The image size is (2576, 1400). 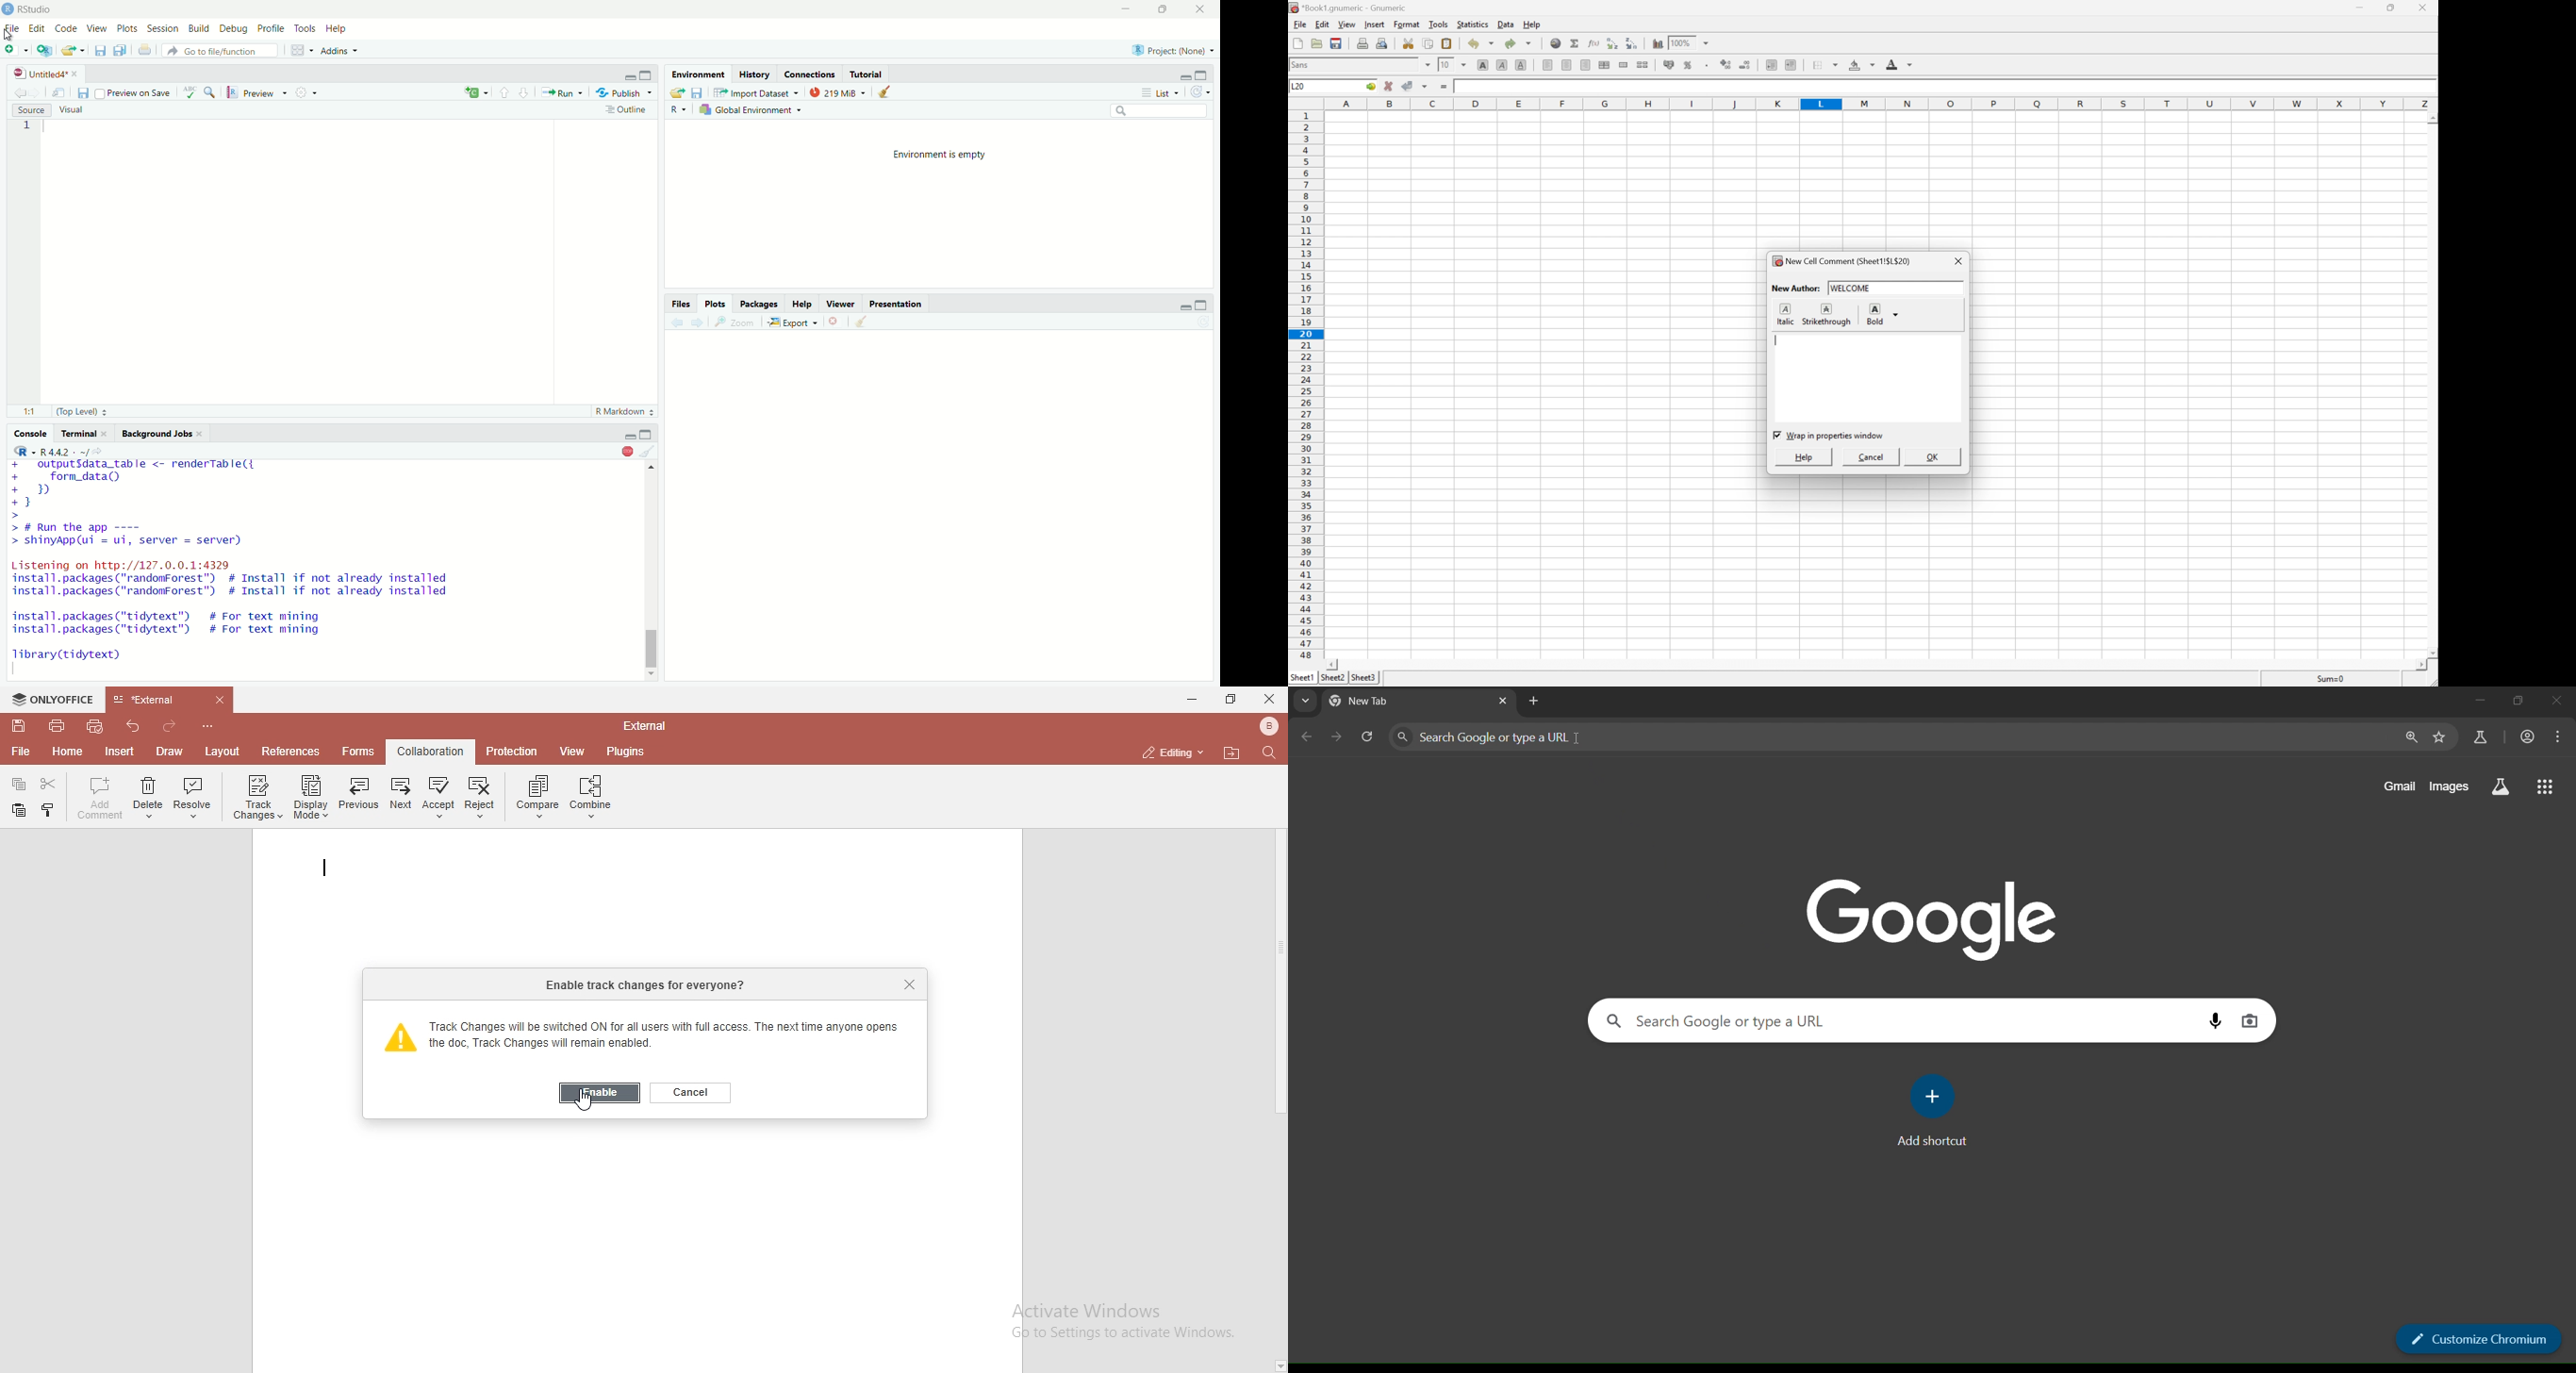 What do you see at coordinates (100, 50) in the screenshot?
I see `save current document` at bounding box center [100, 50].